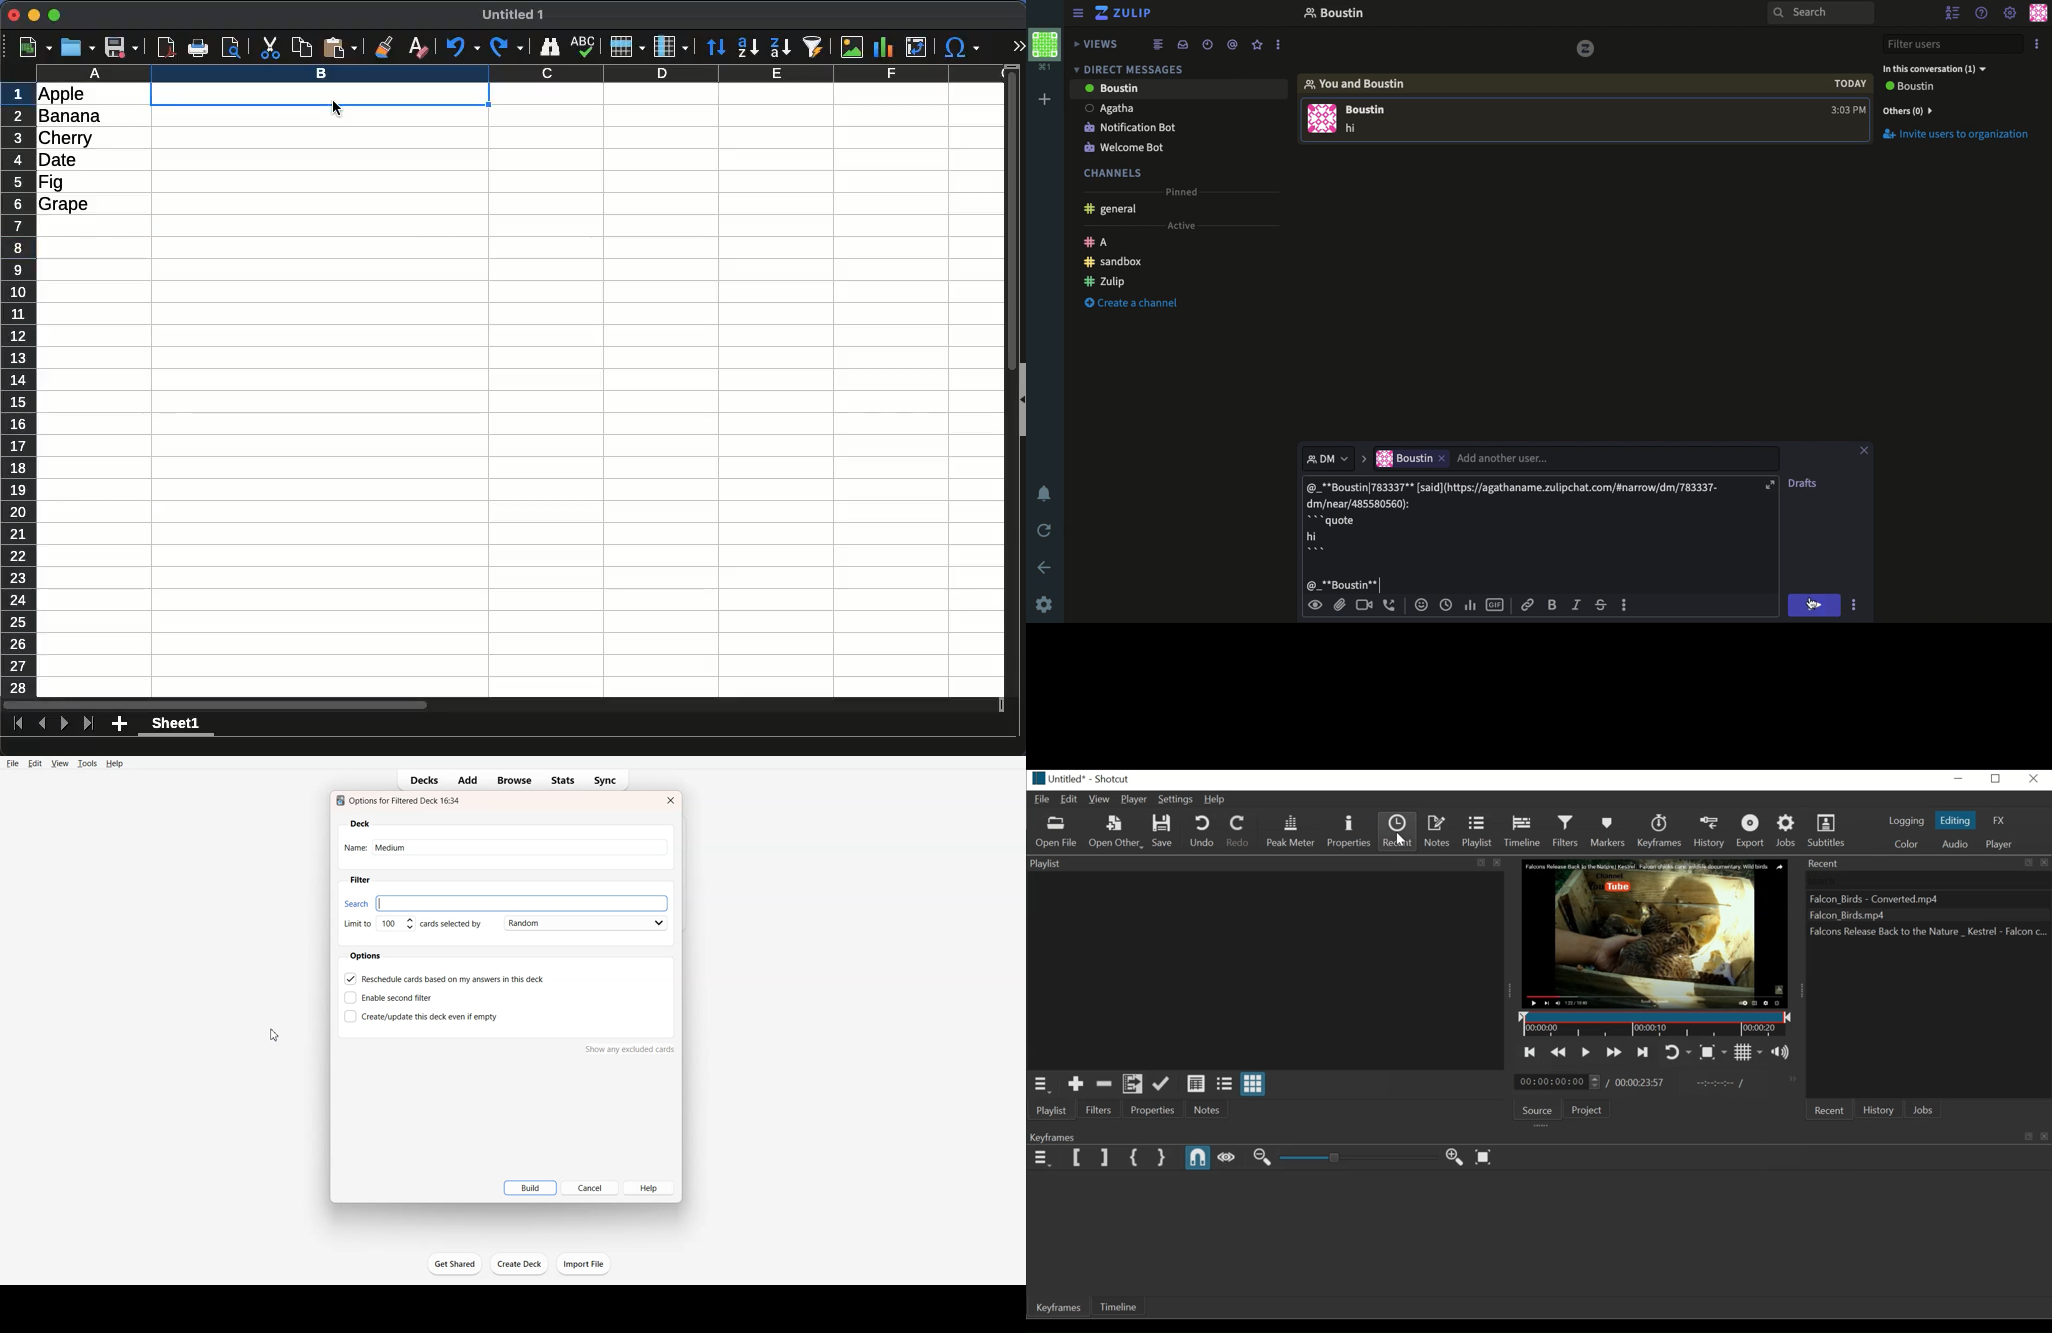 The width and height of the screenshot is (2072, 1344). What do you see at coordinates (60, 763) in the screenshot?
I see `View` at bounding box center [60, 763].